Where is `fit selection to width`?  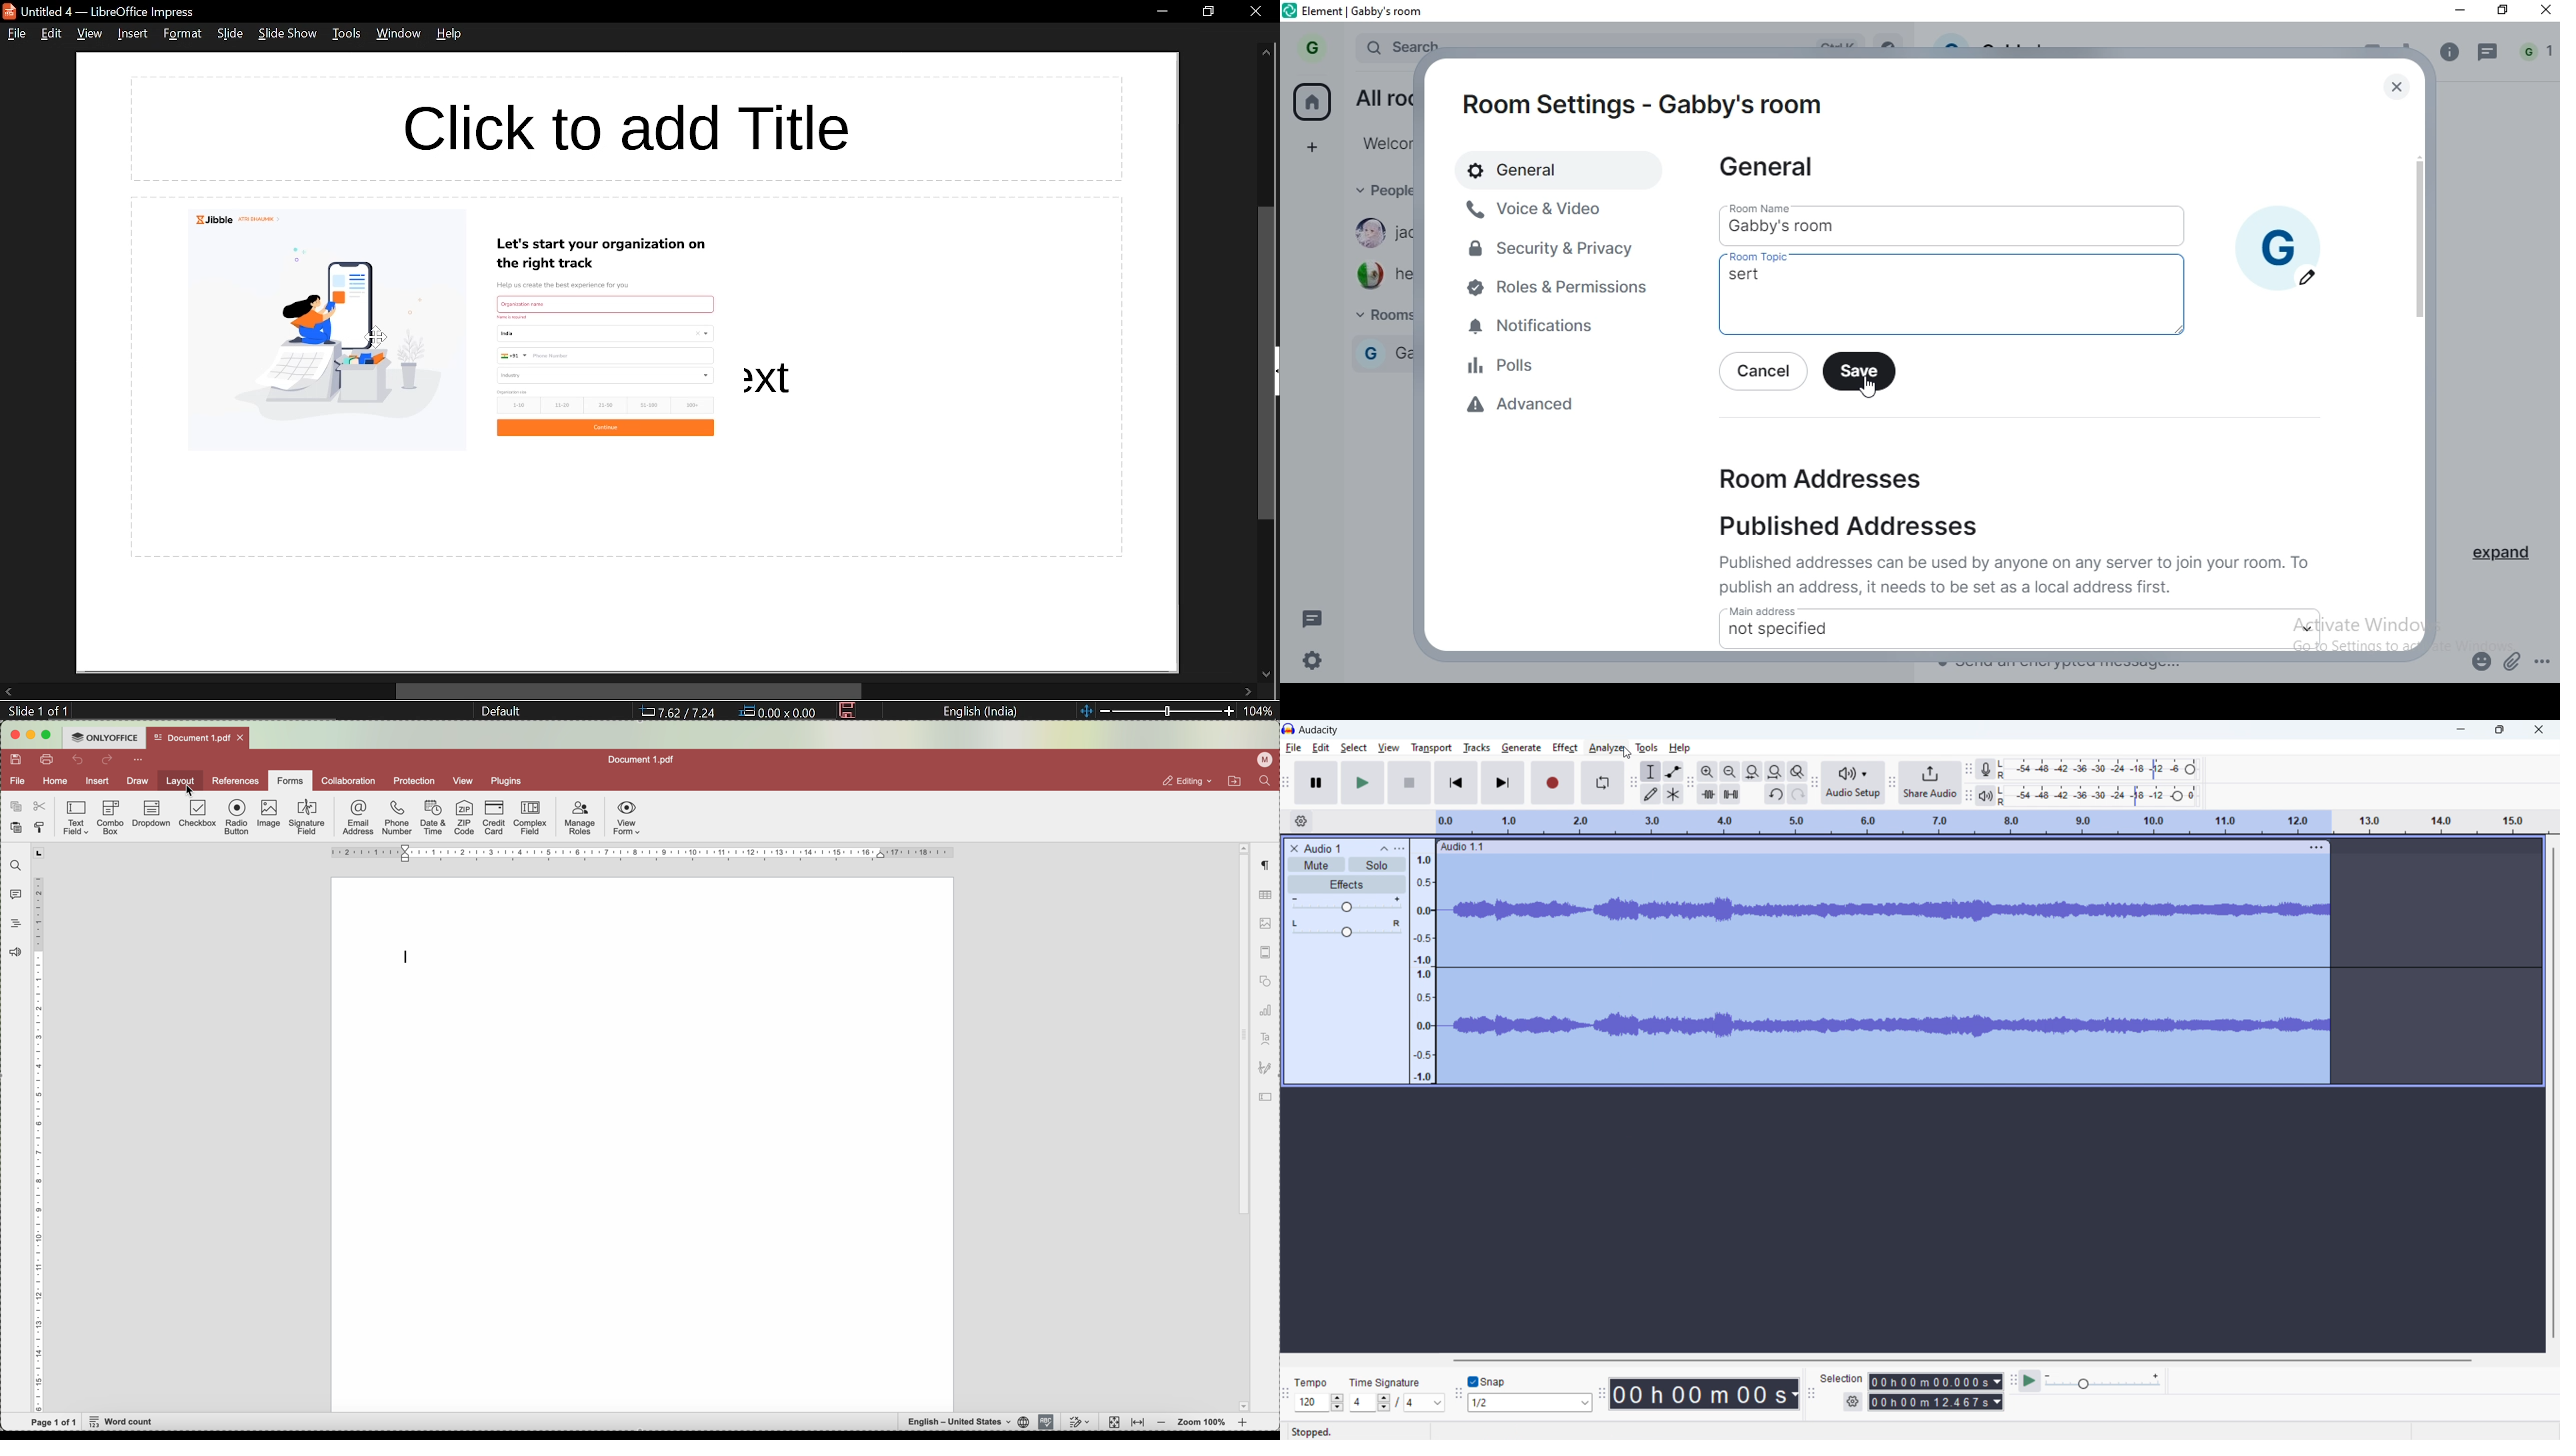
fit selection to width is located at coordinates (1753, 771).